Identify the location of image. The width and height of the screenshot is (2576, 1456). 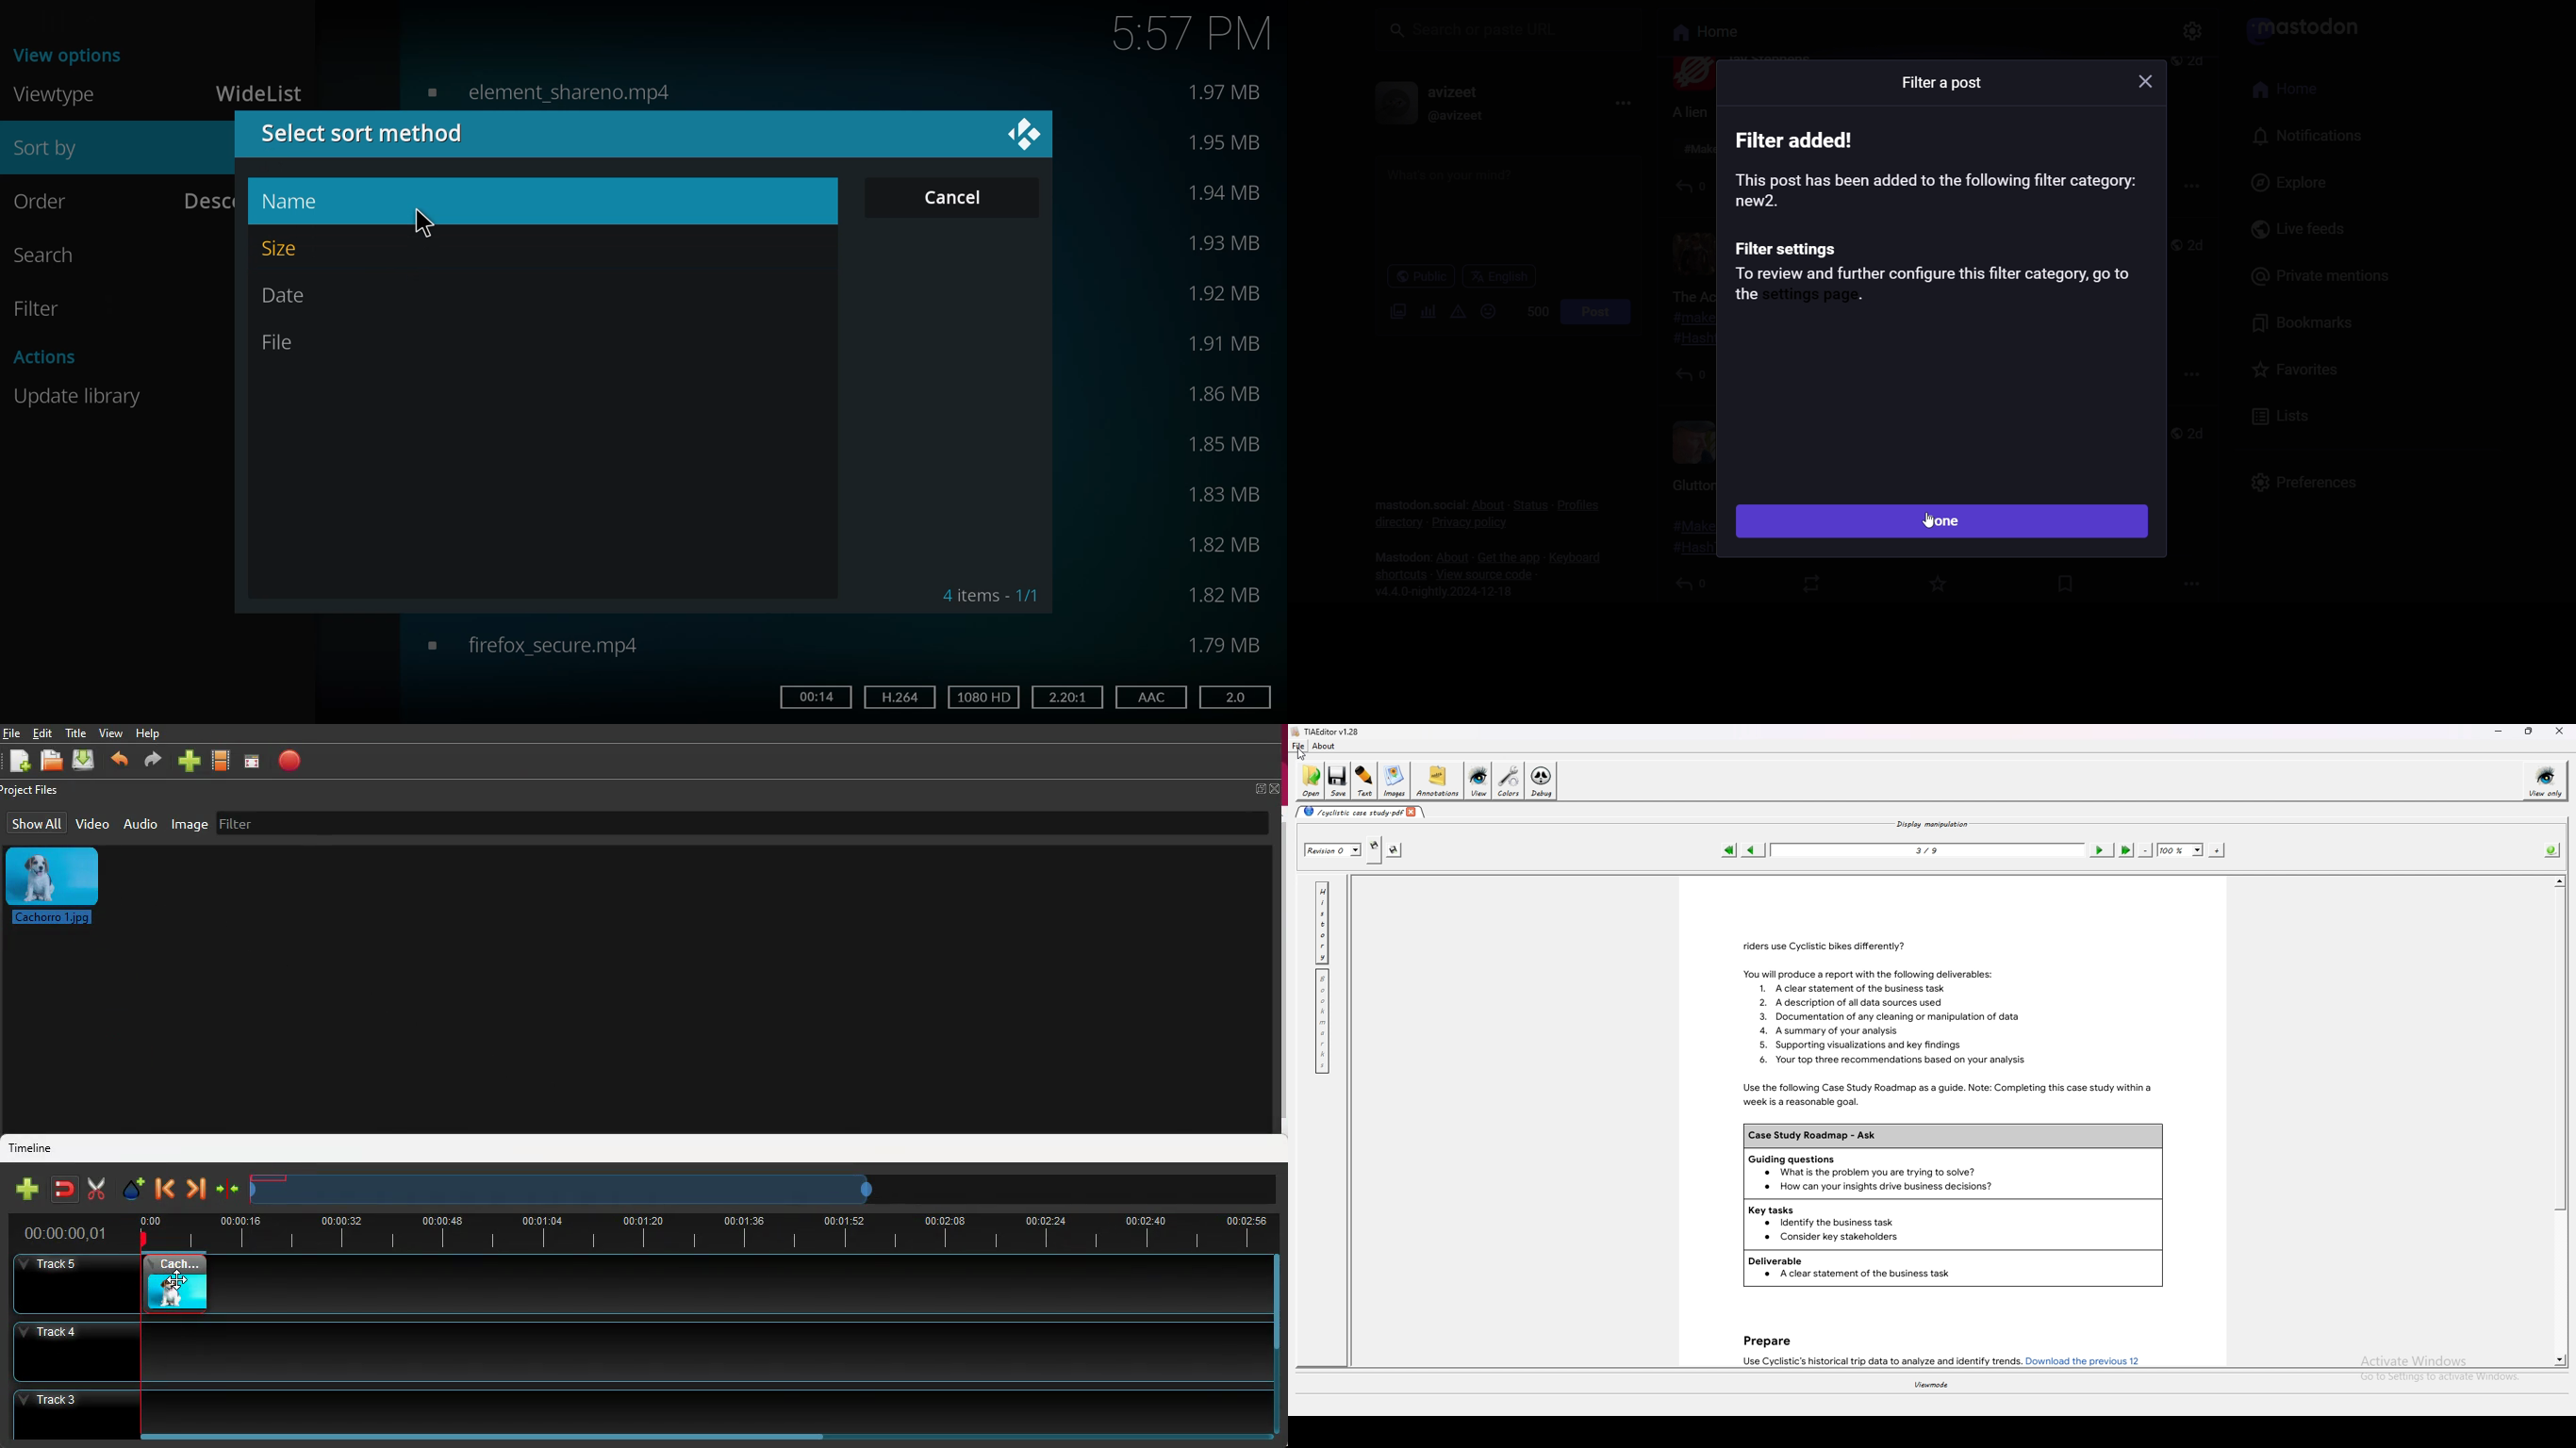
(57, 888).